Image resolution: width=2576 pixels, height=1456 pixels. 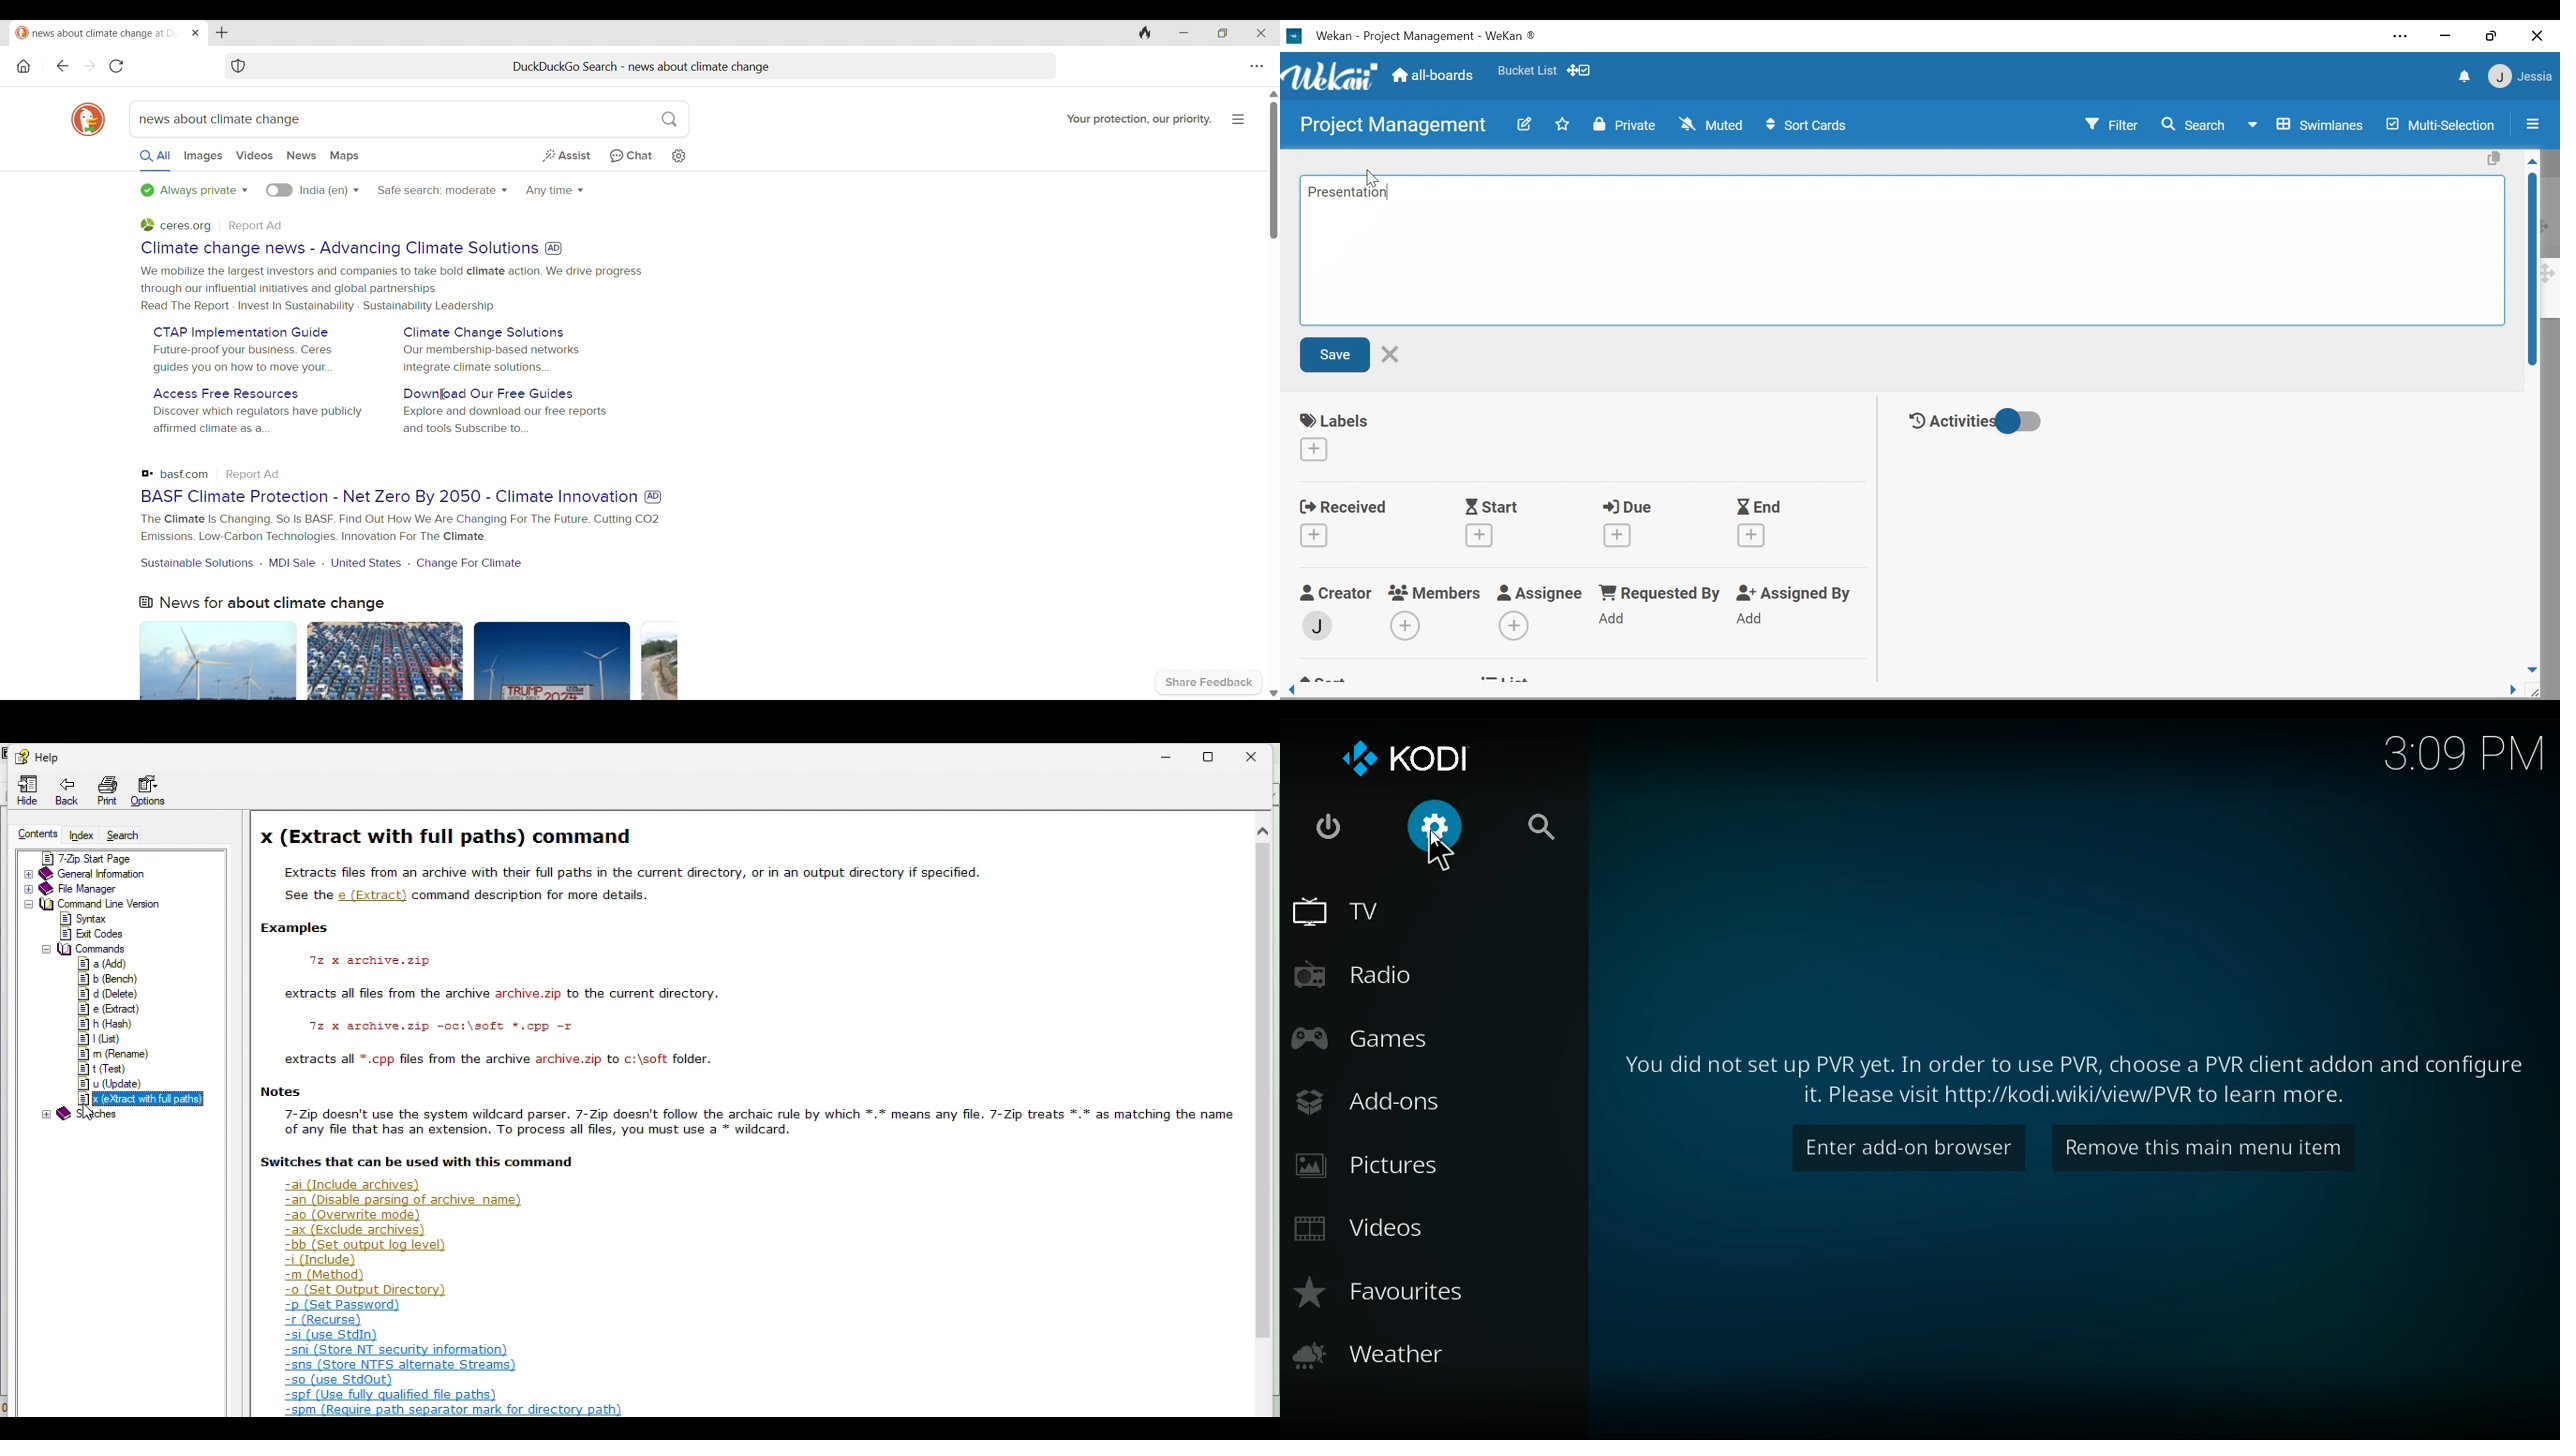 What do you see at coordinates (2466, 77) in the screenshot?
I see `notification` at bounding box center [2466, 77].